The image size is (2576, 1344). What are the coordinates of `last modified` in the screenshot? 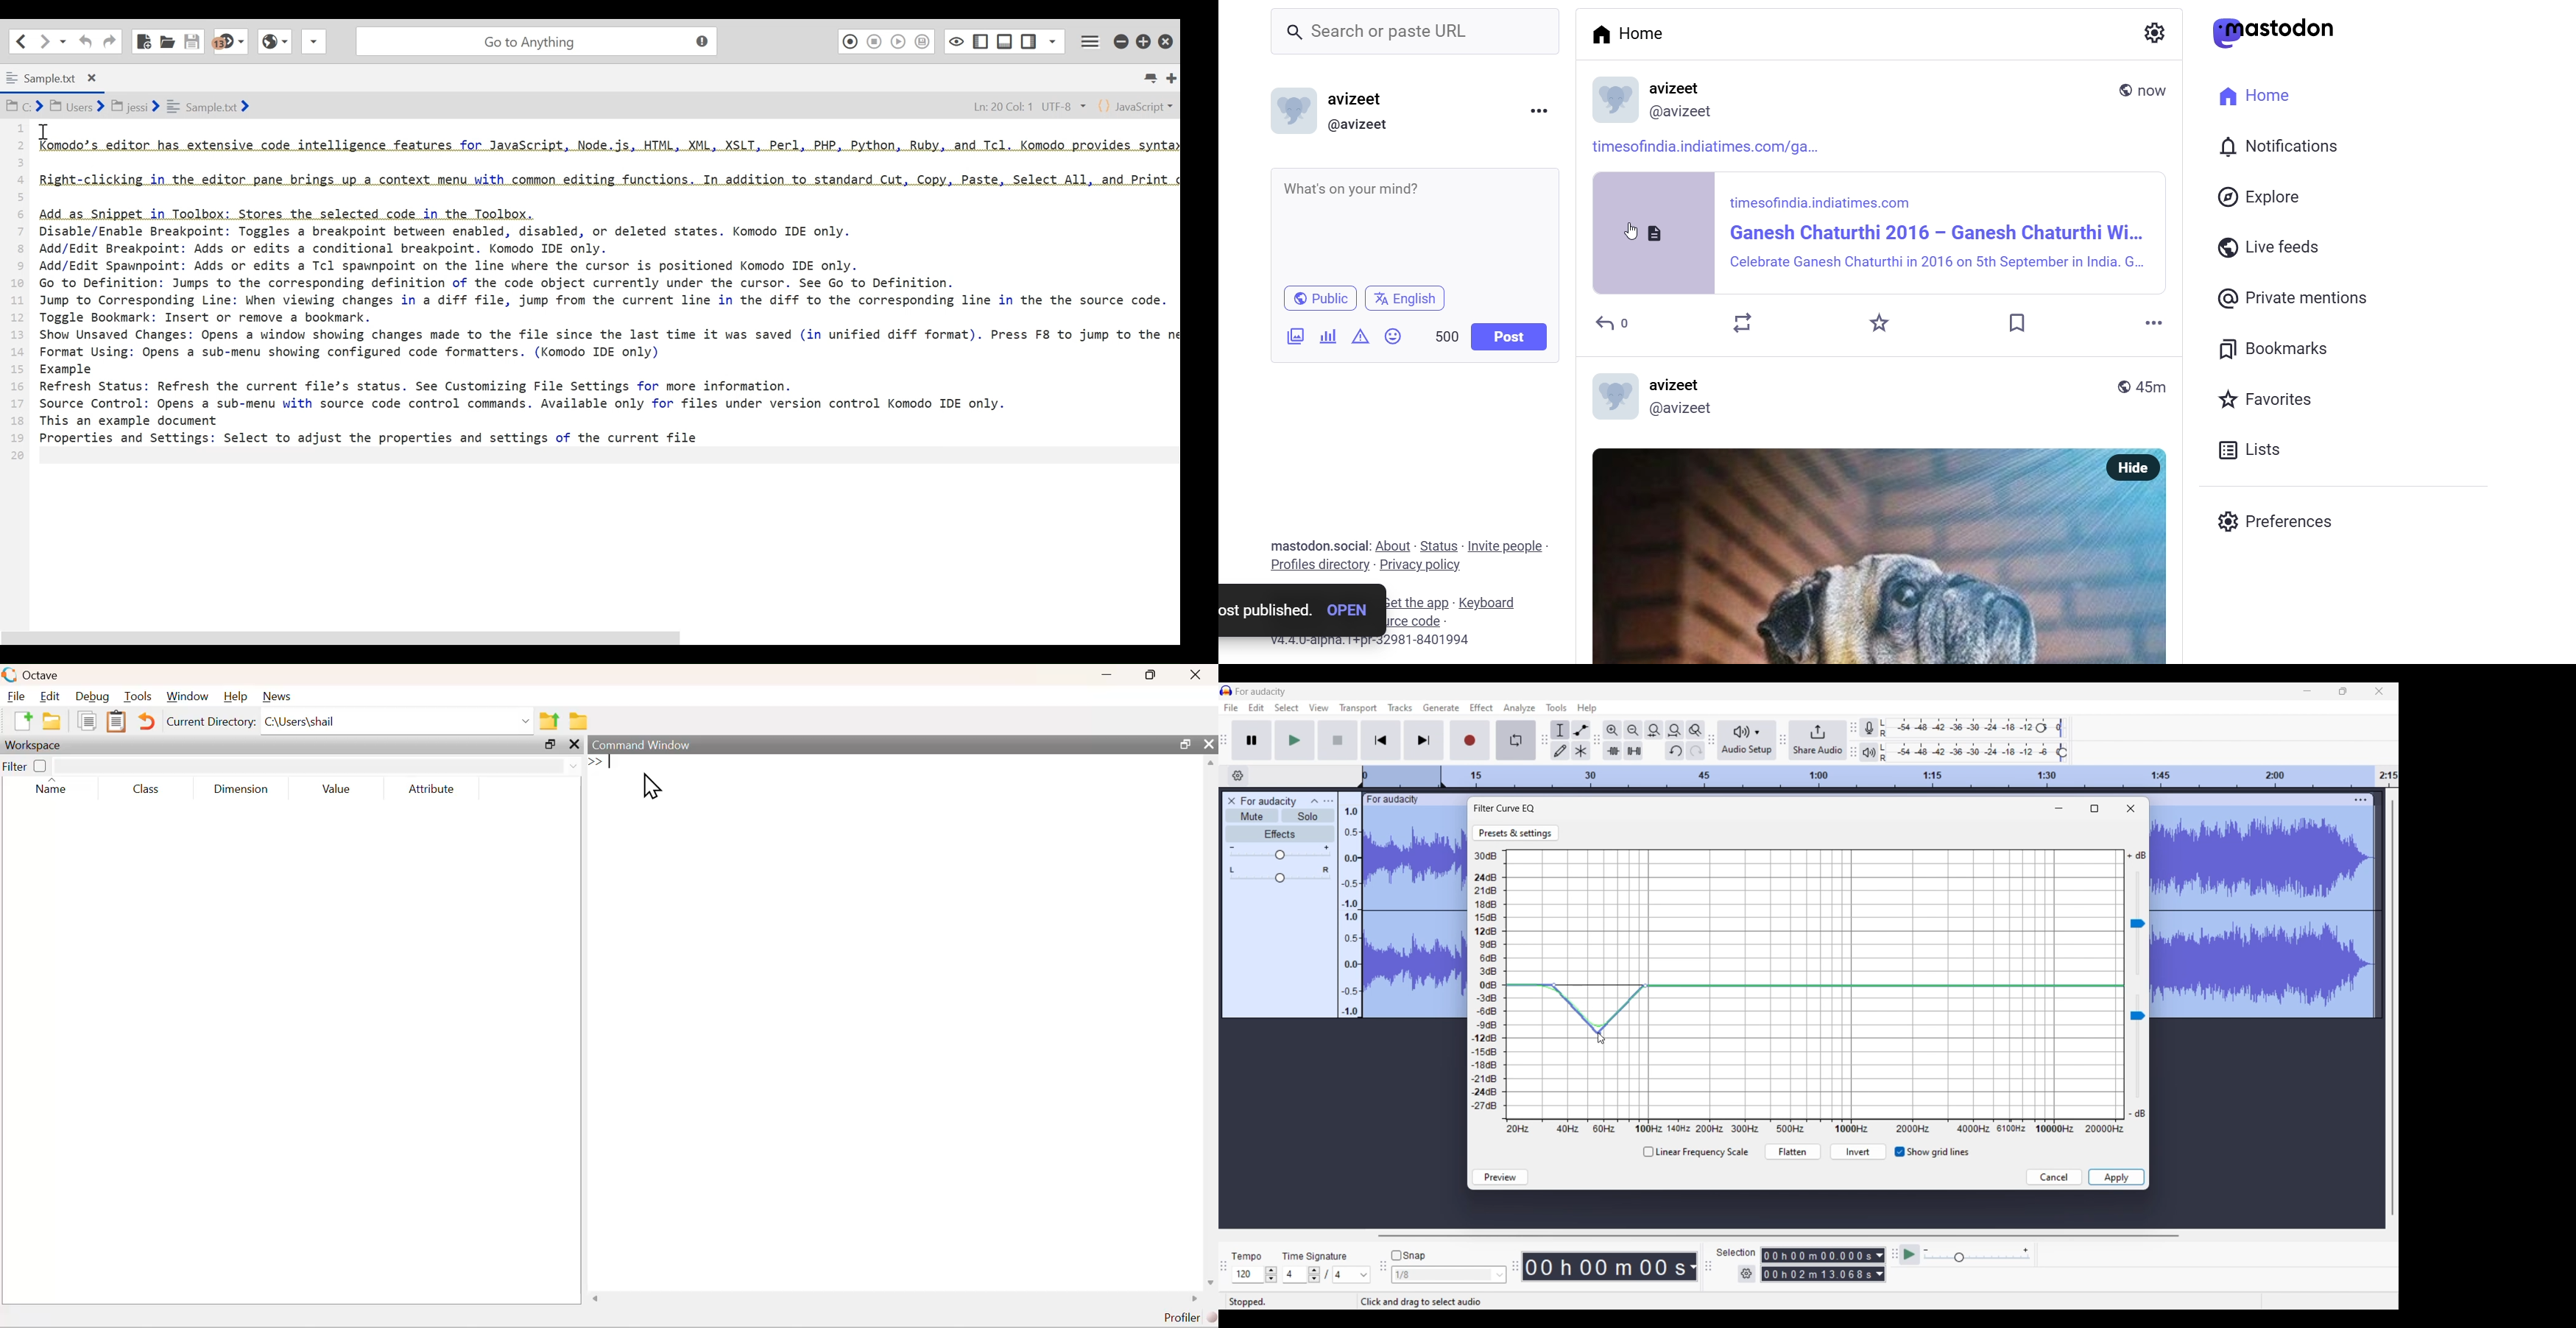 It's located at (2160, 92).